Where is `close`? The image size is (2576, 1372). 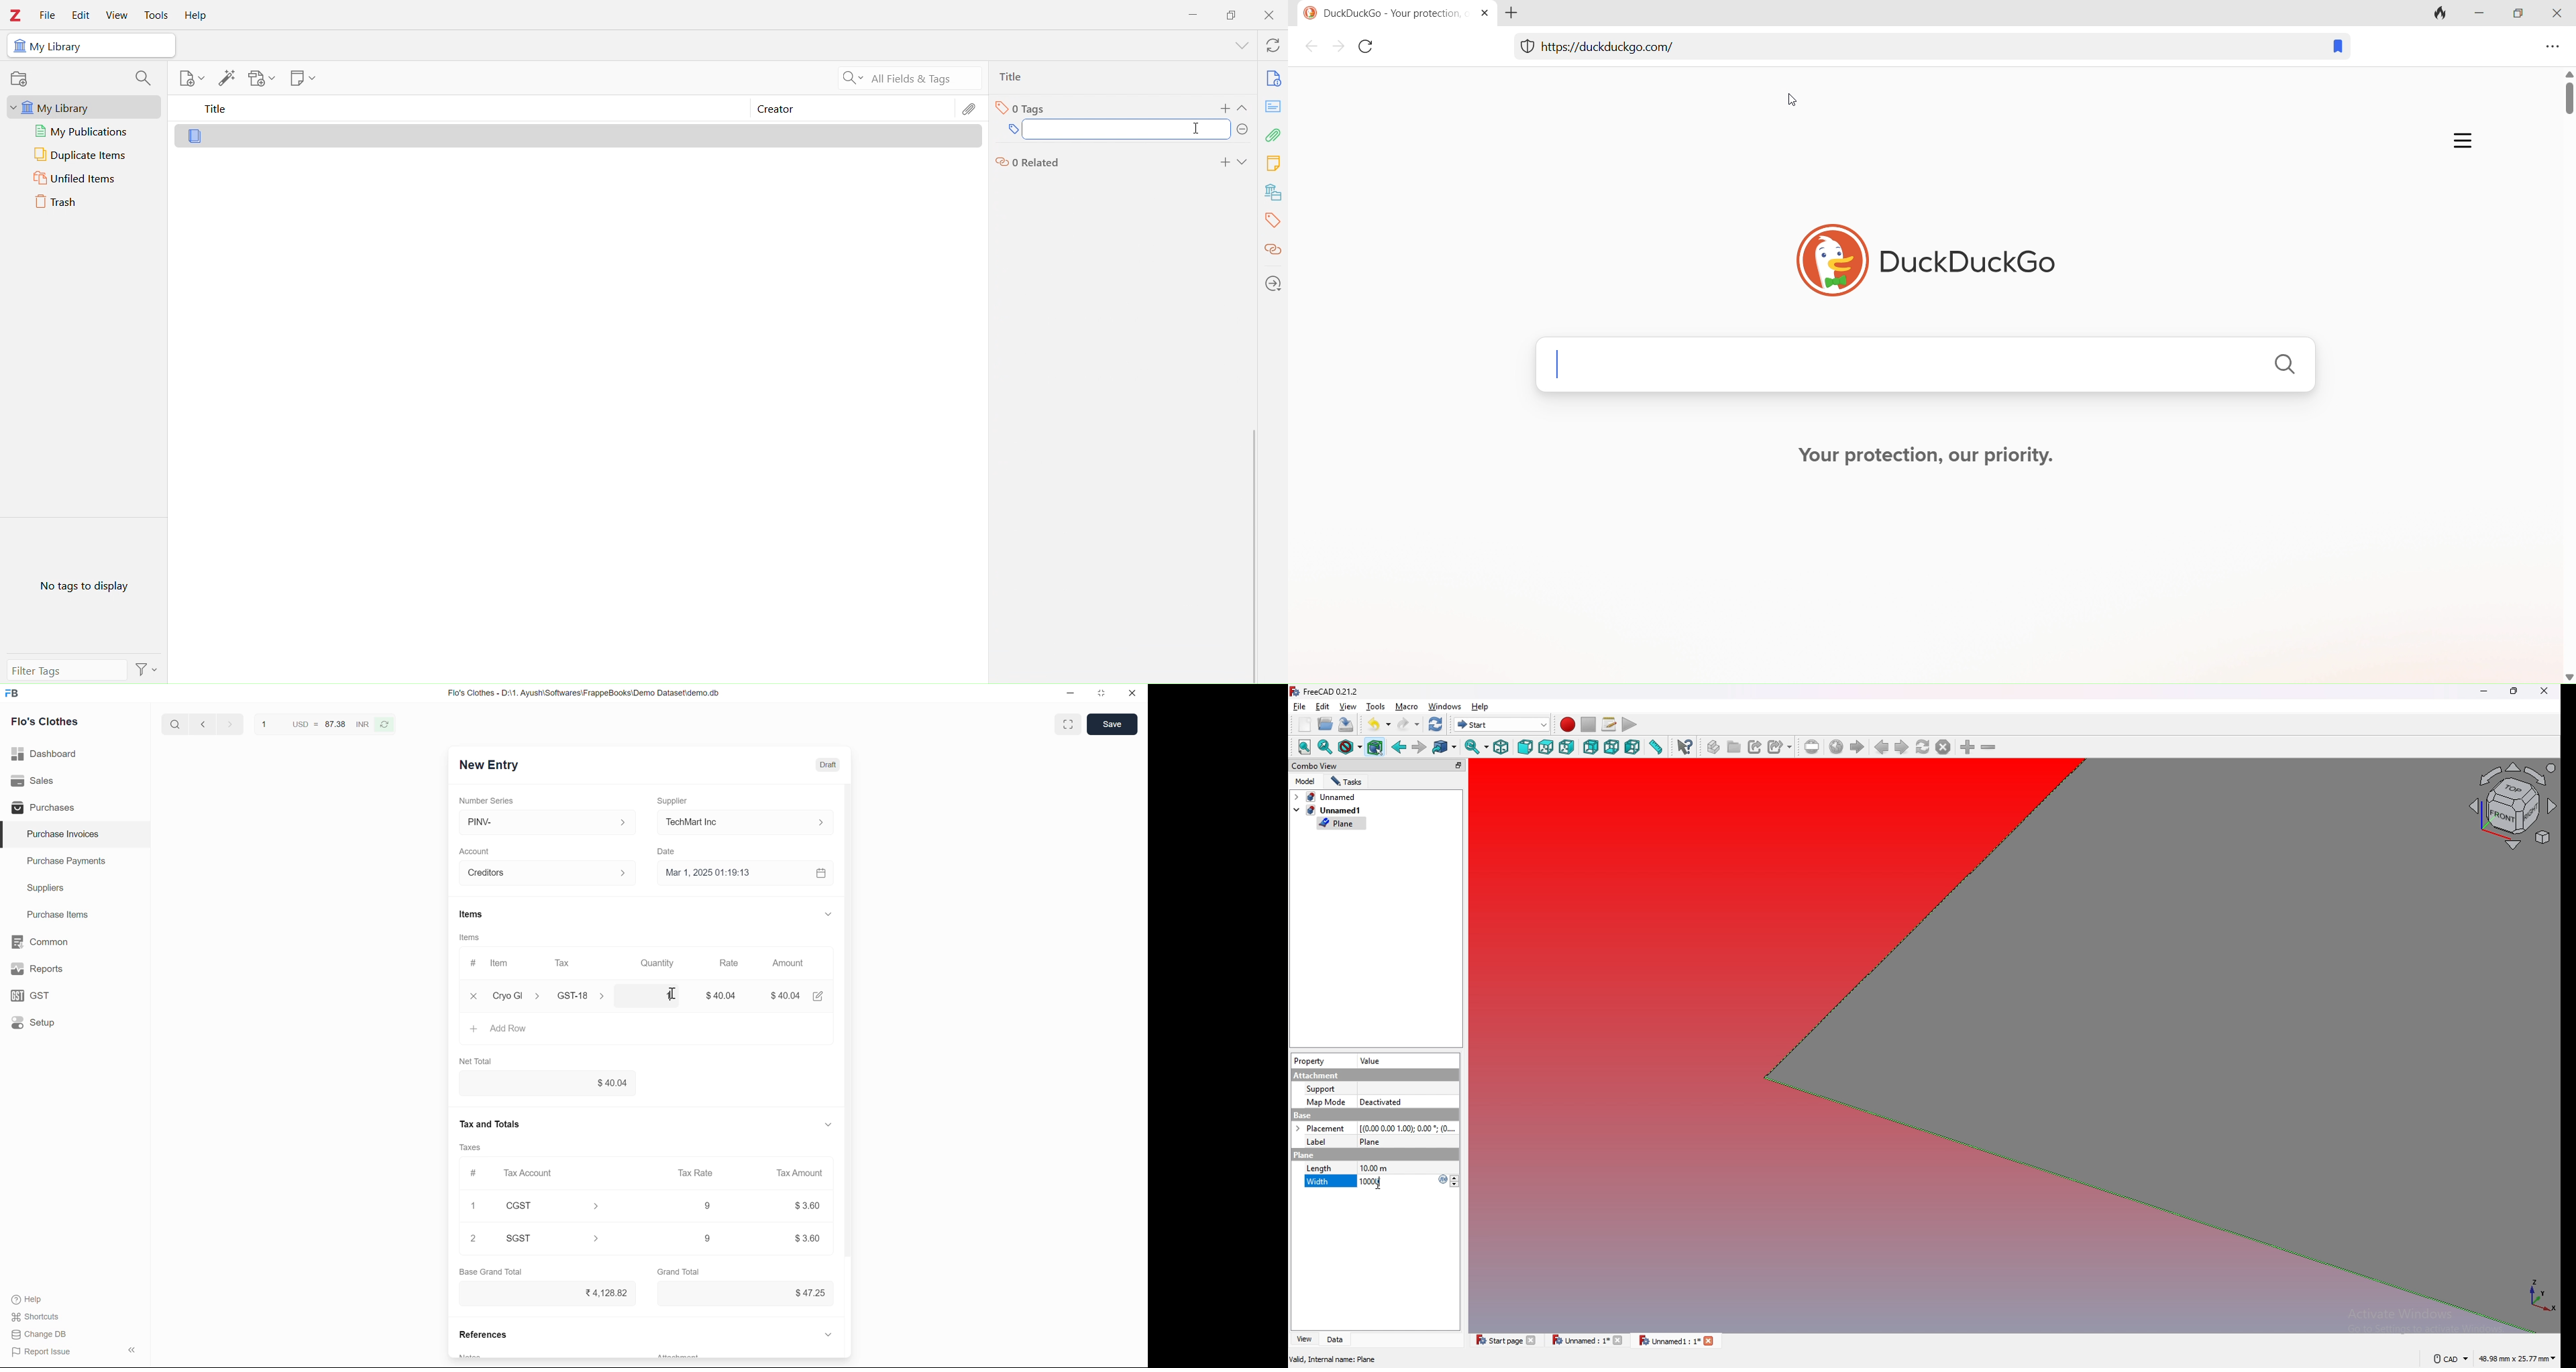
close is located at coordinates (1132, 695).